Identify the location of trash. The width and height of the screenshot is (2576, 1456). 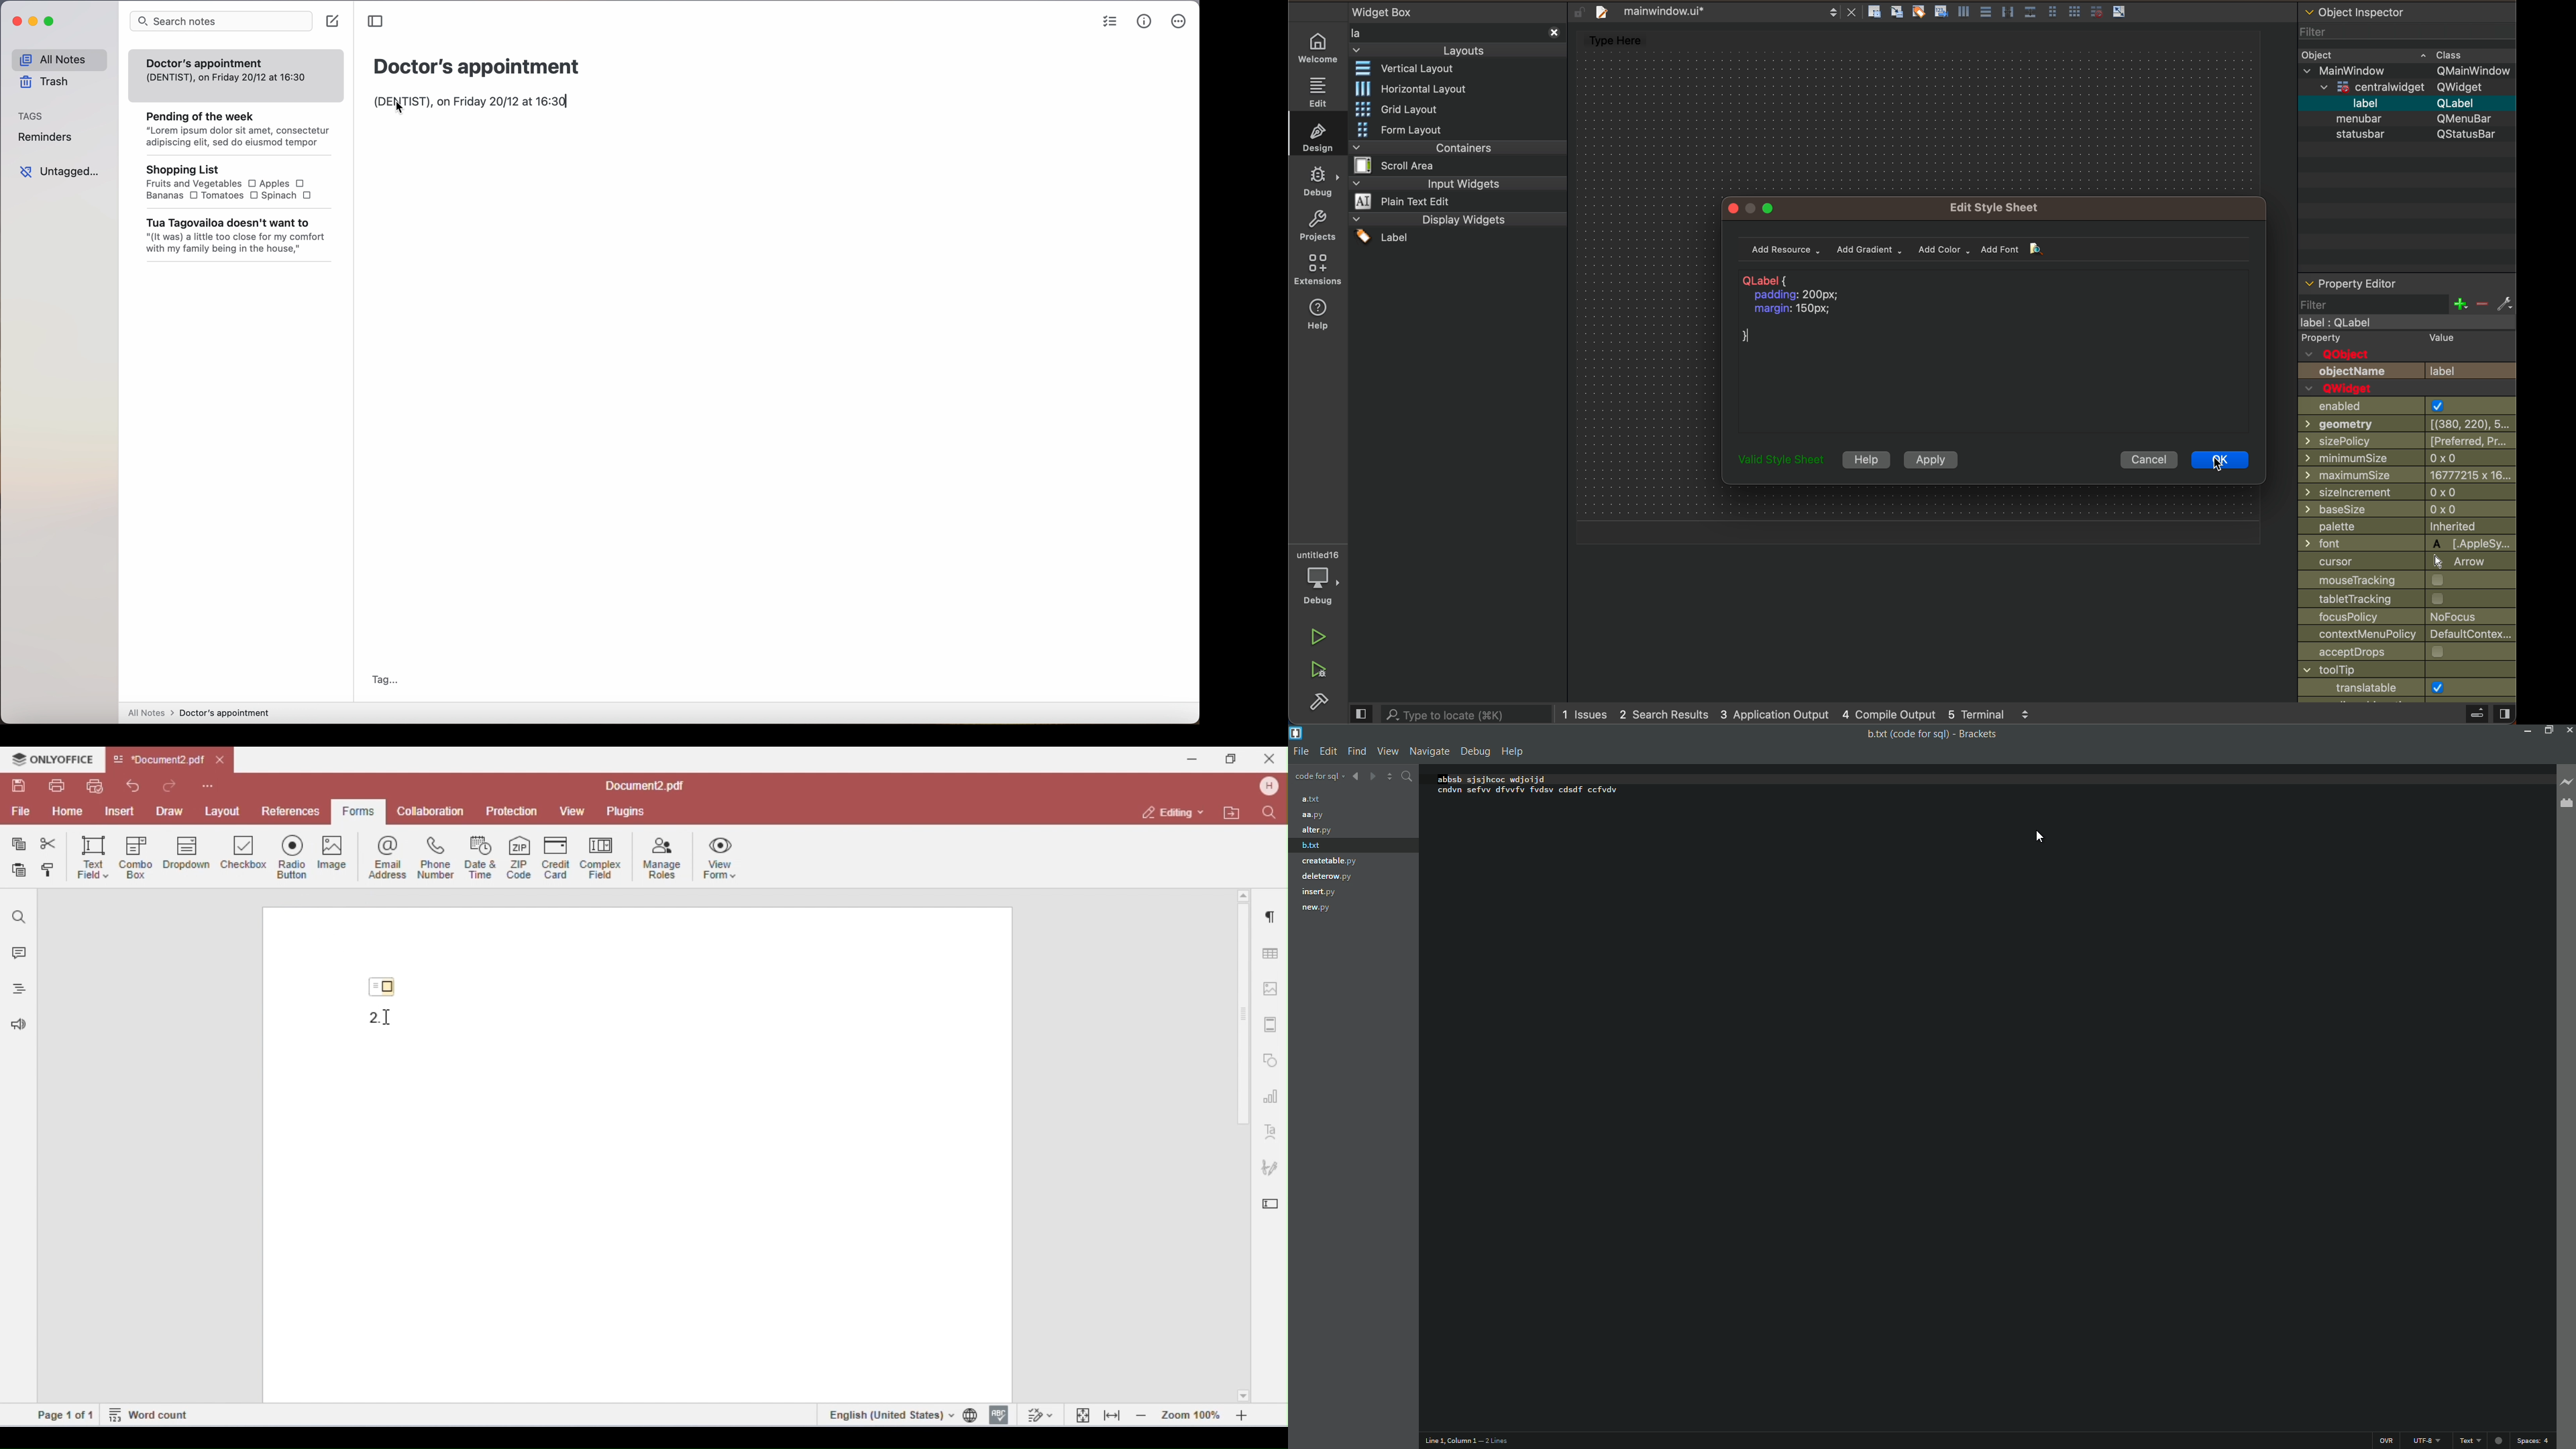
(45, 83).